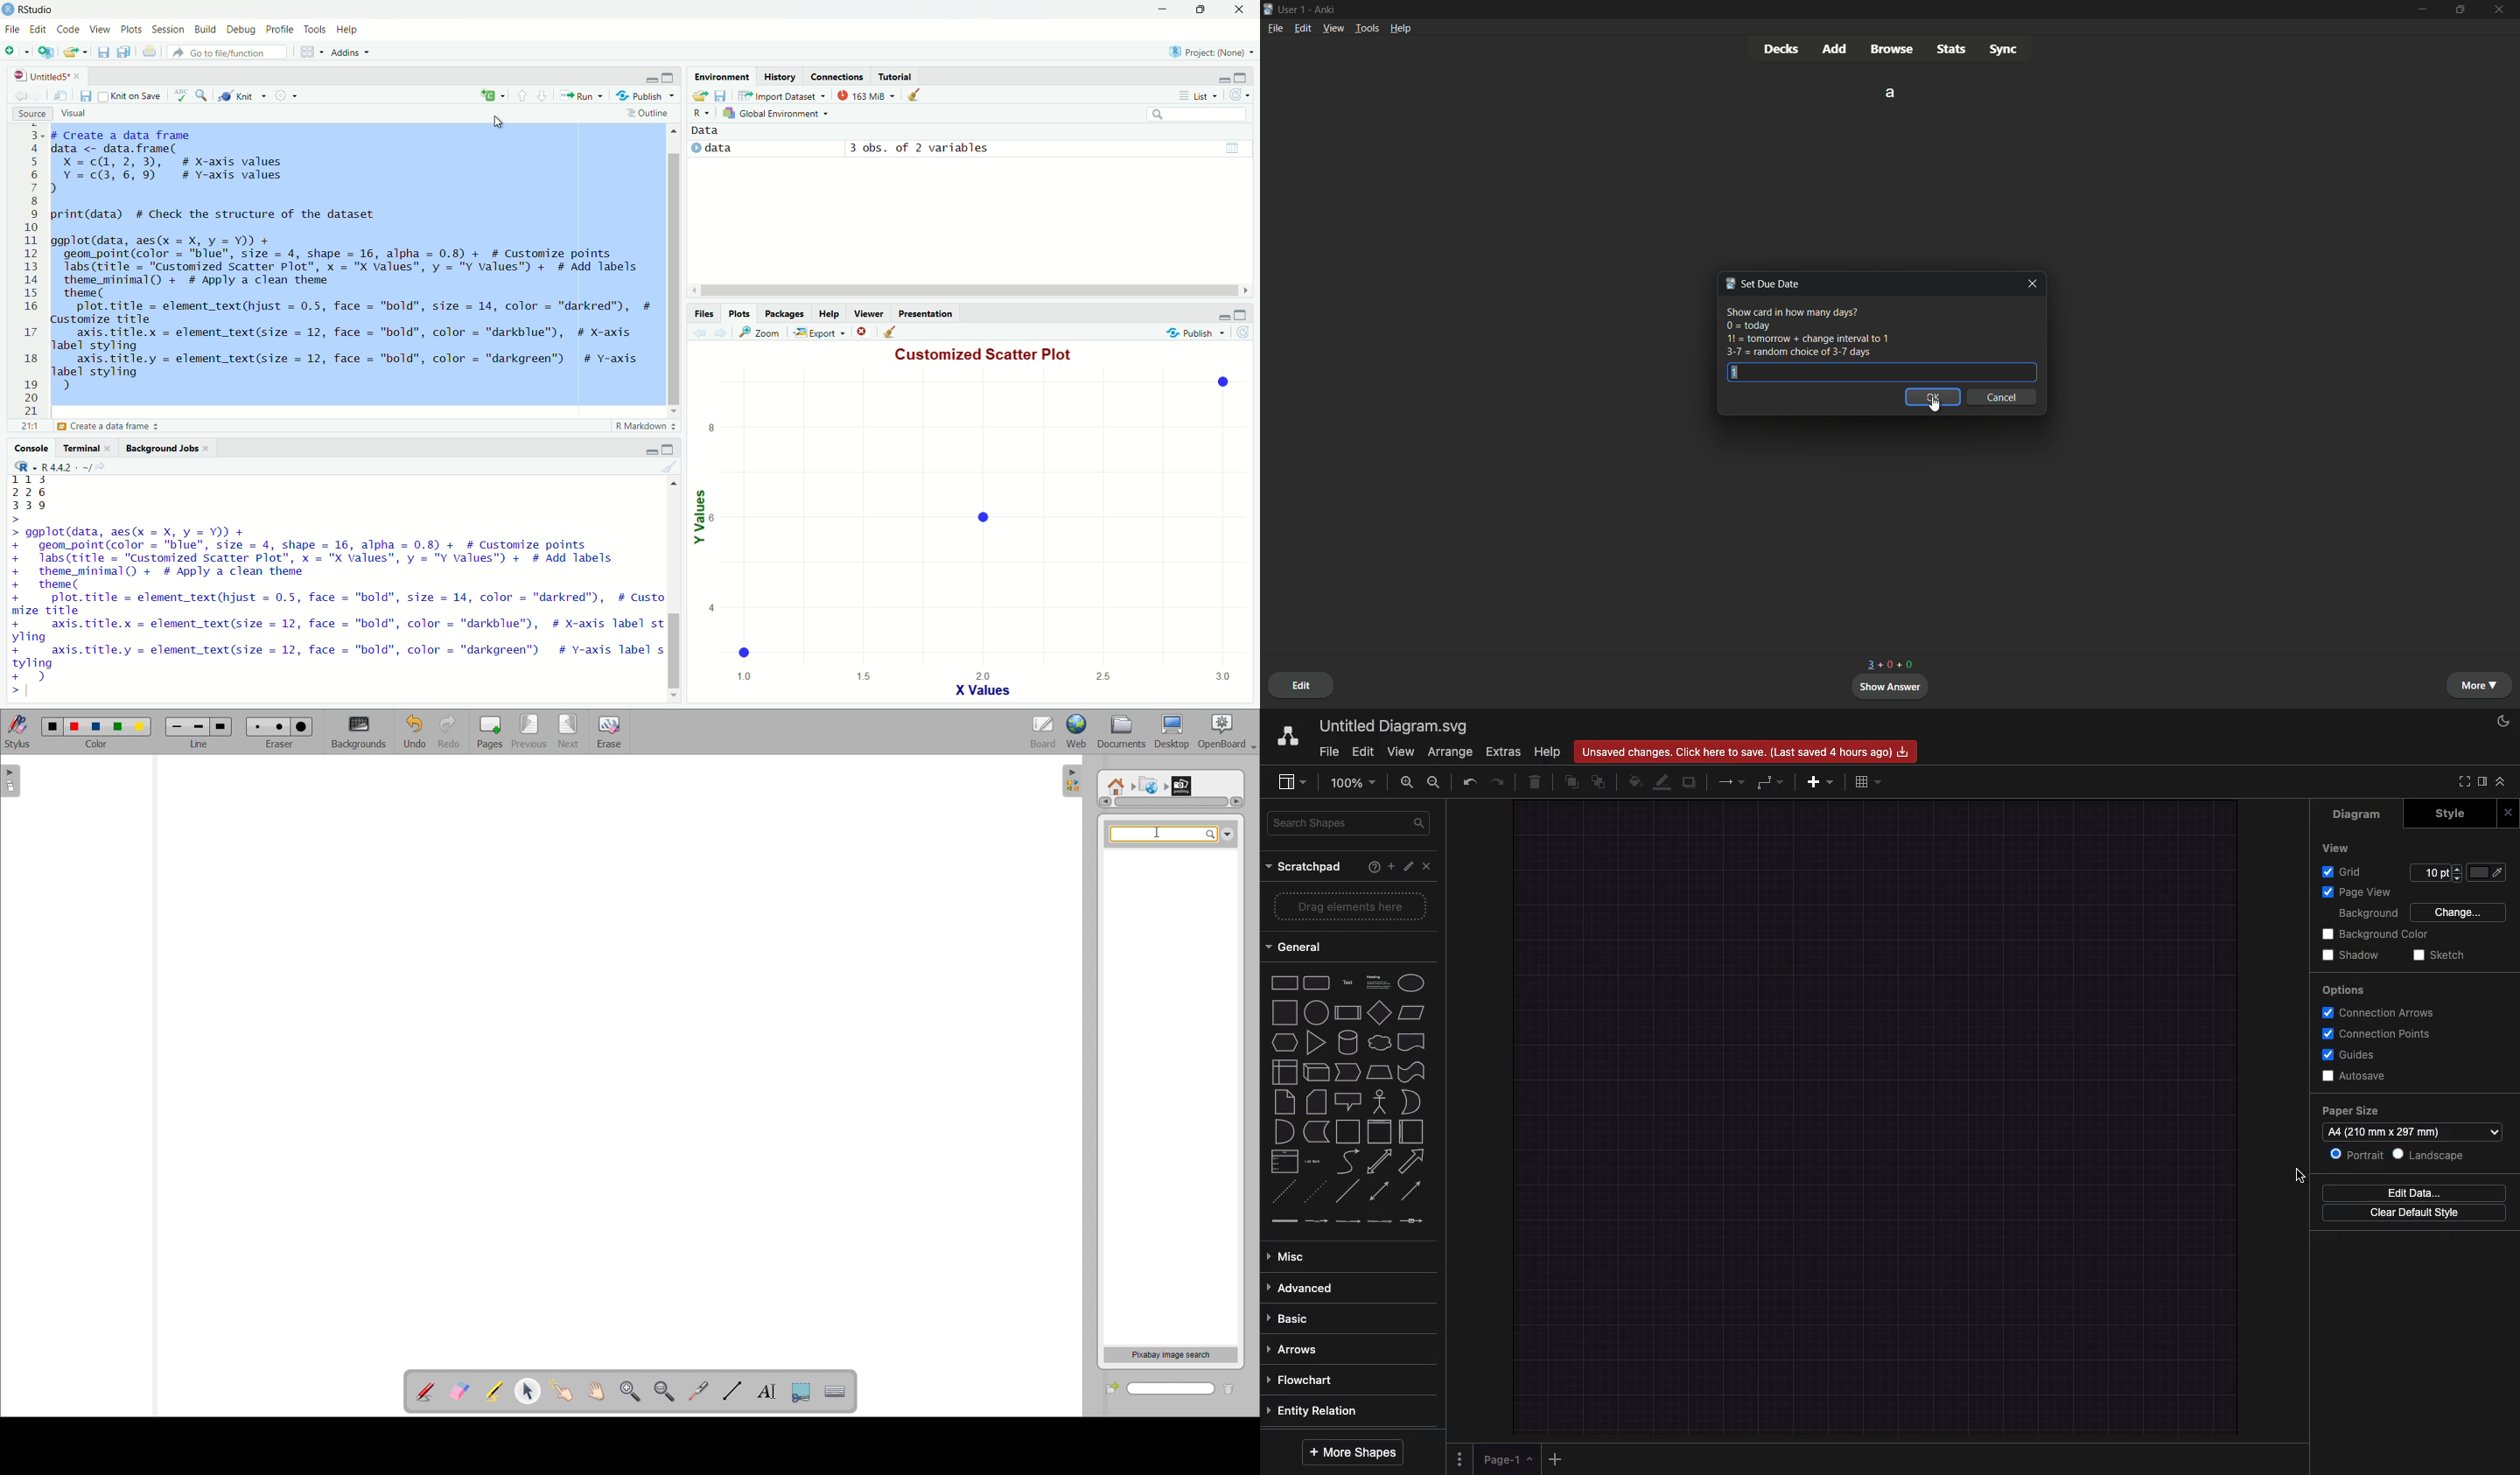  What do you see at coordinates (27, 426) in the screenshot?
I see `2:1:1` at bounding box center [27, 426].